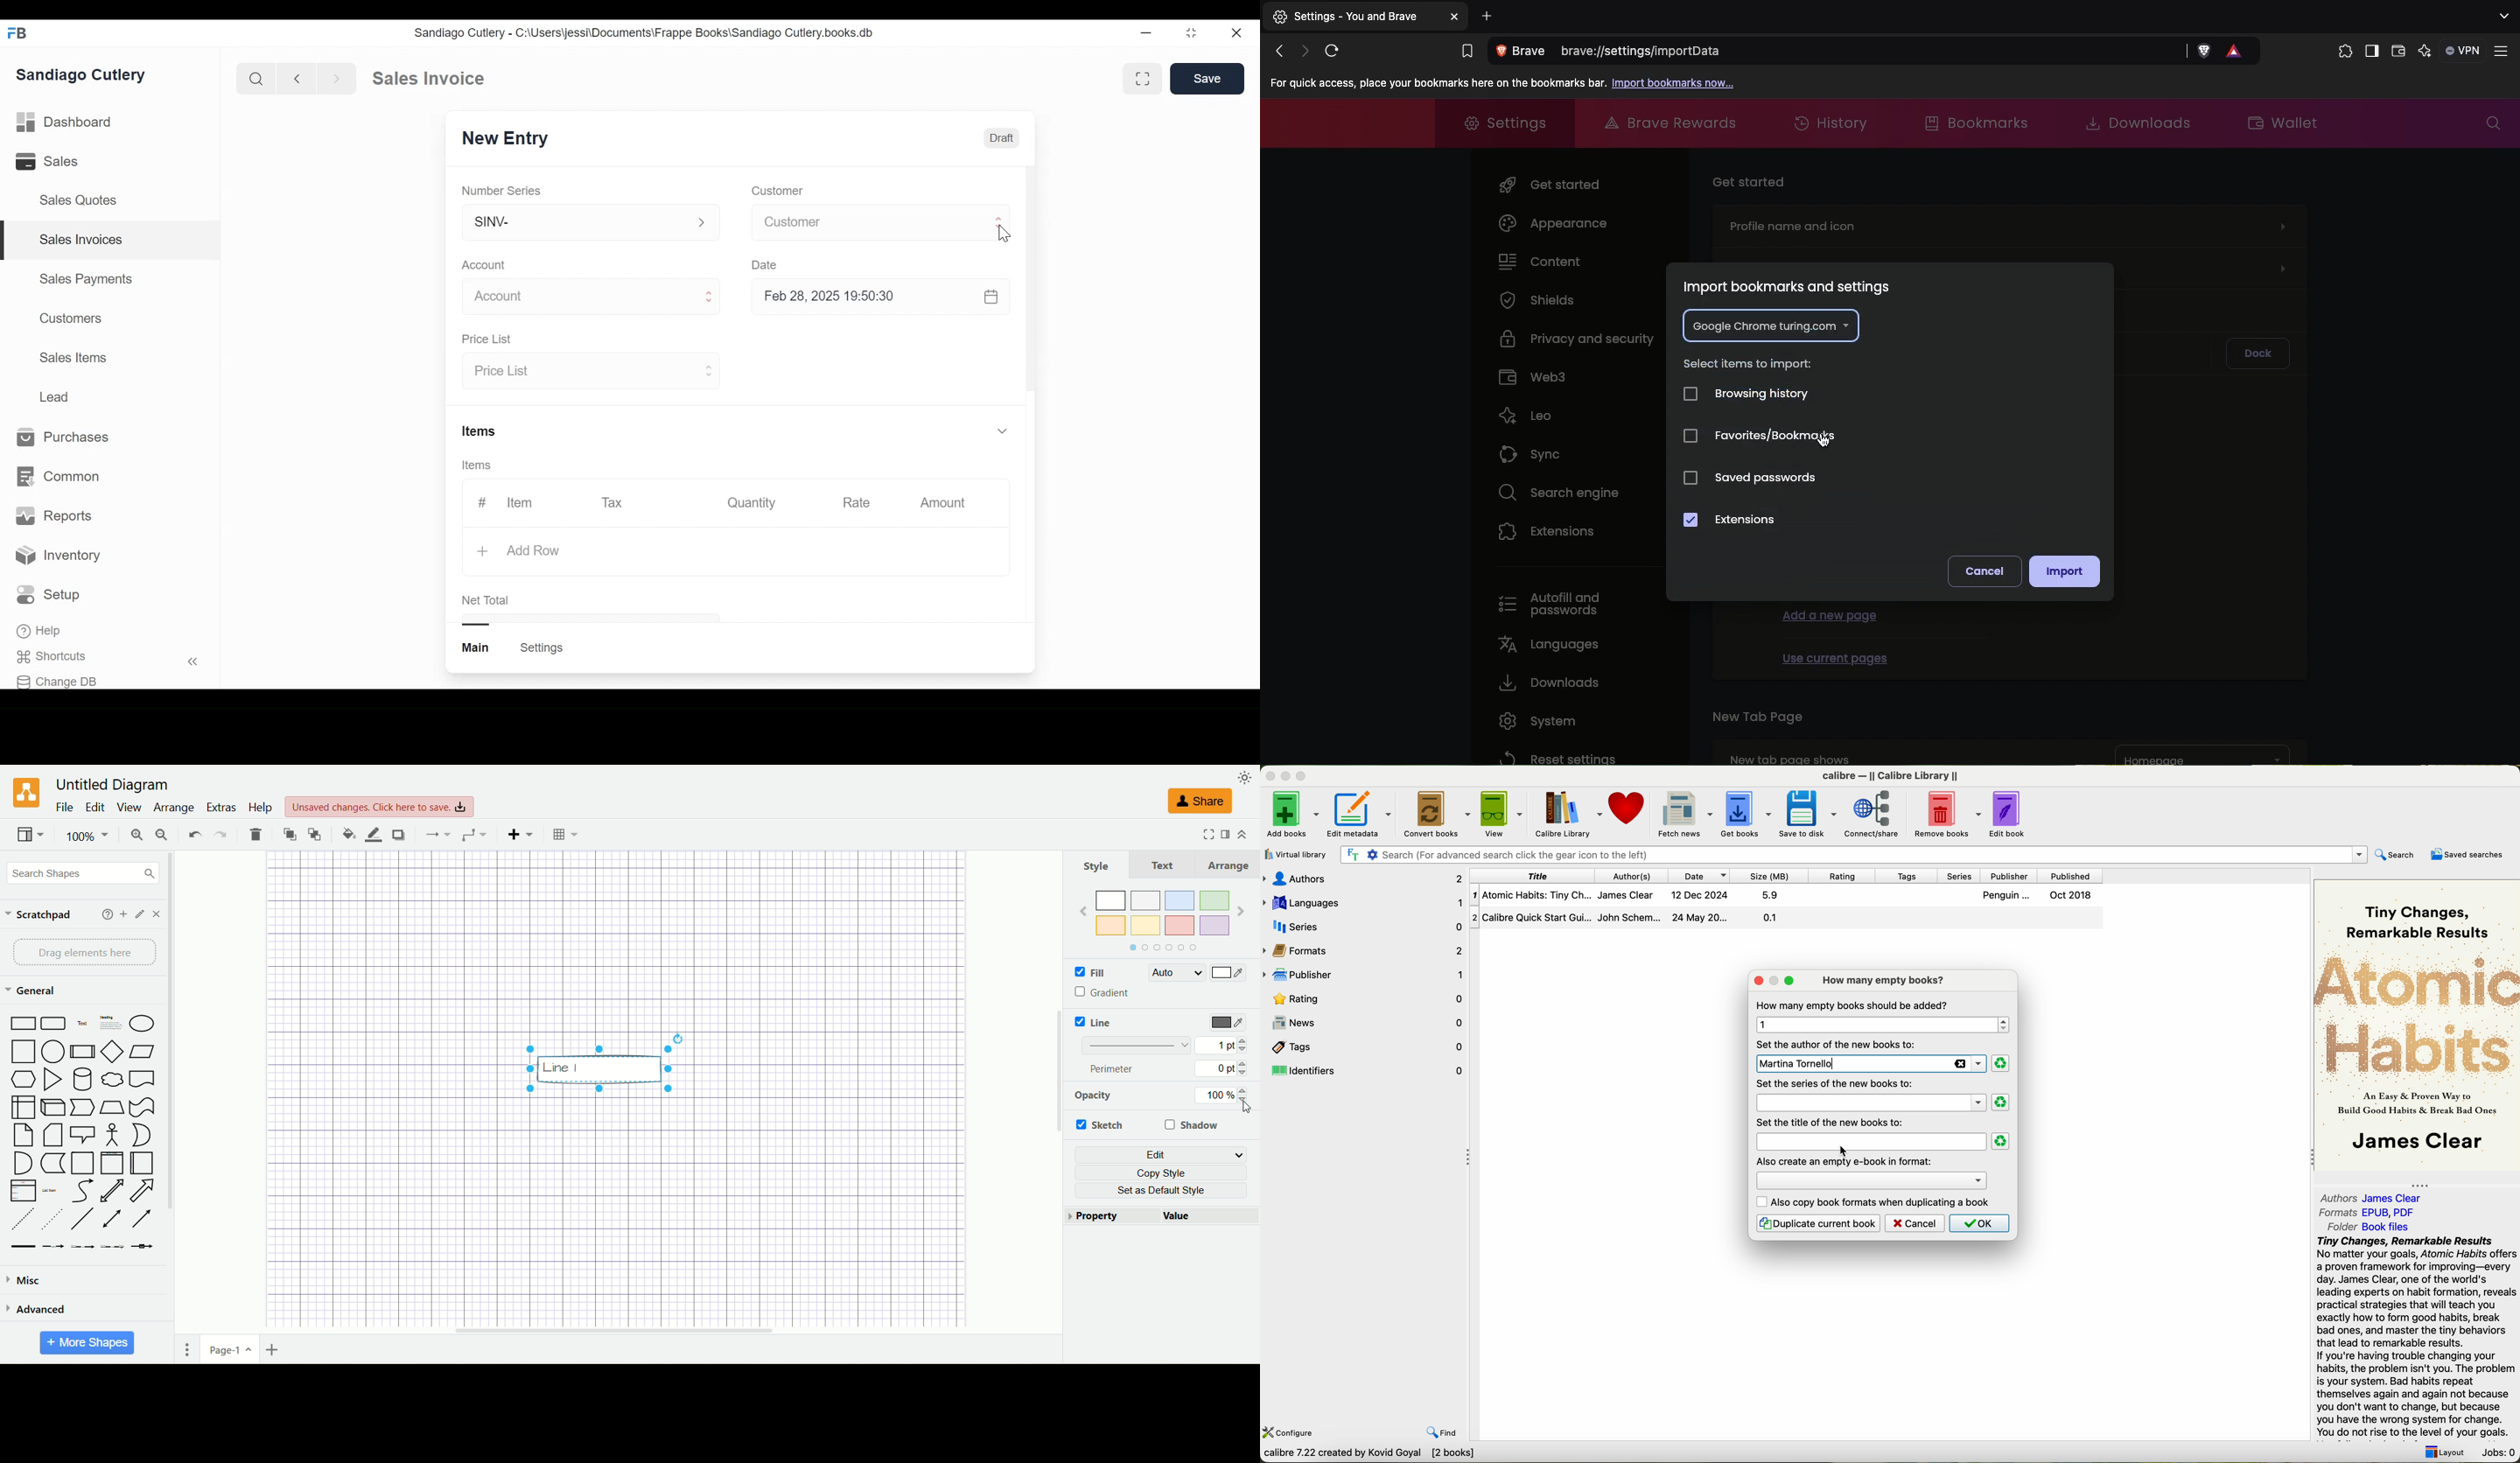  I want to click on Connector with label, so click(53, 1248).